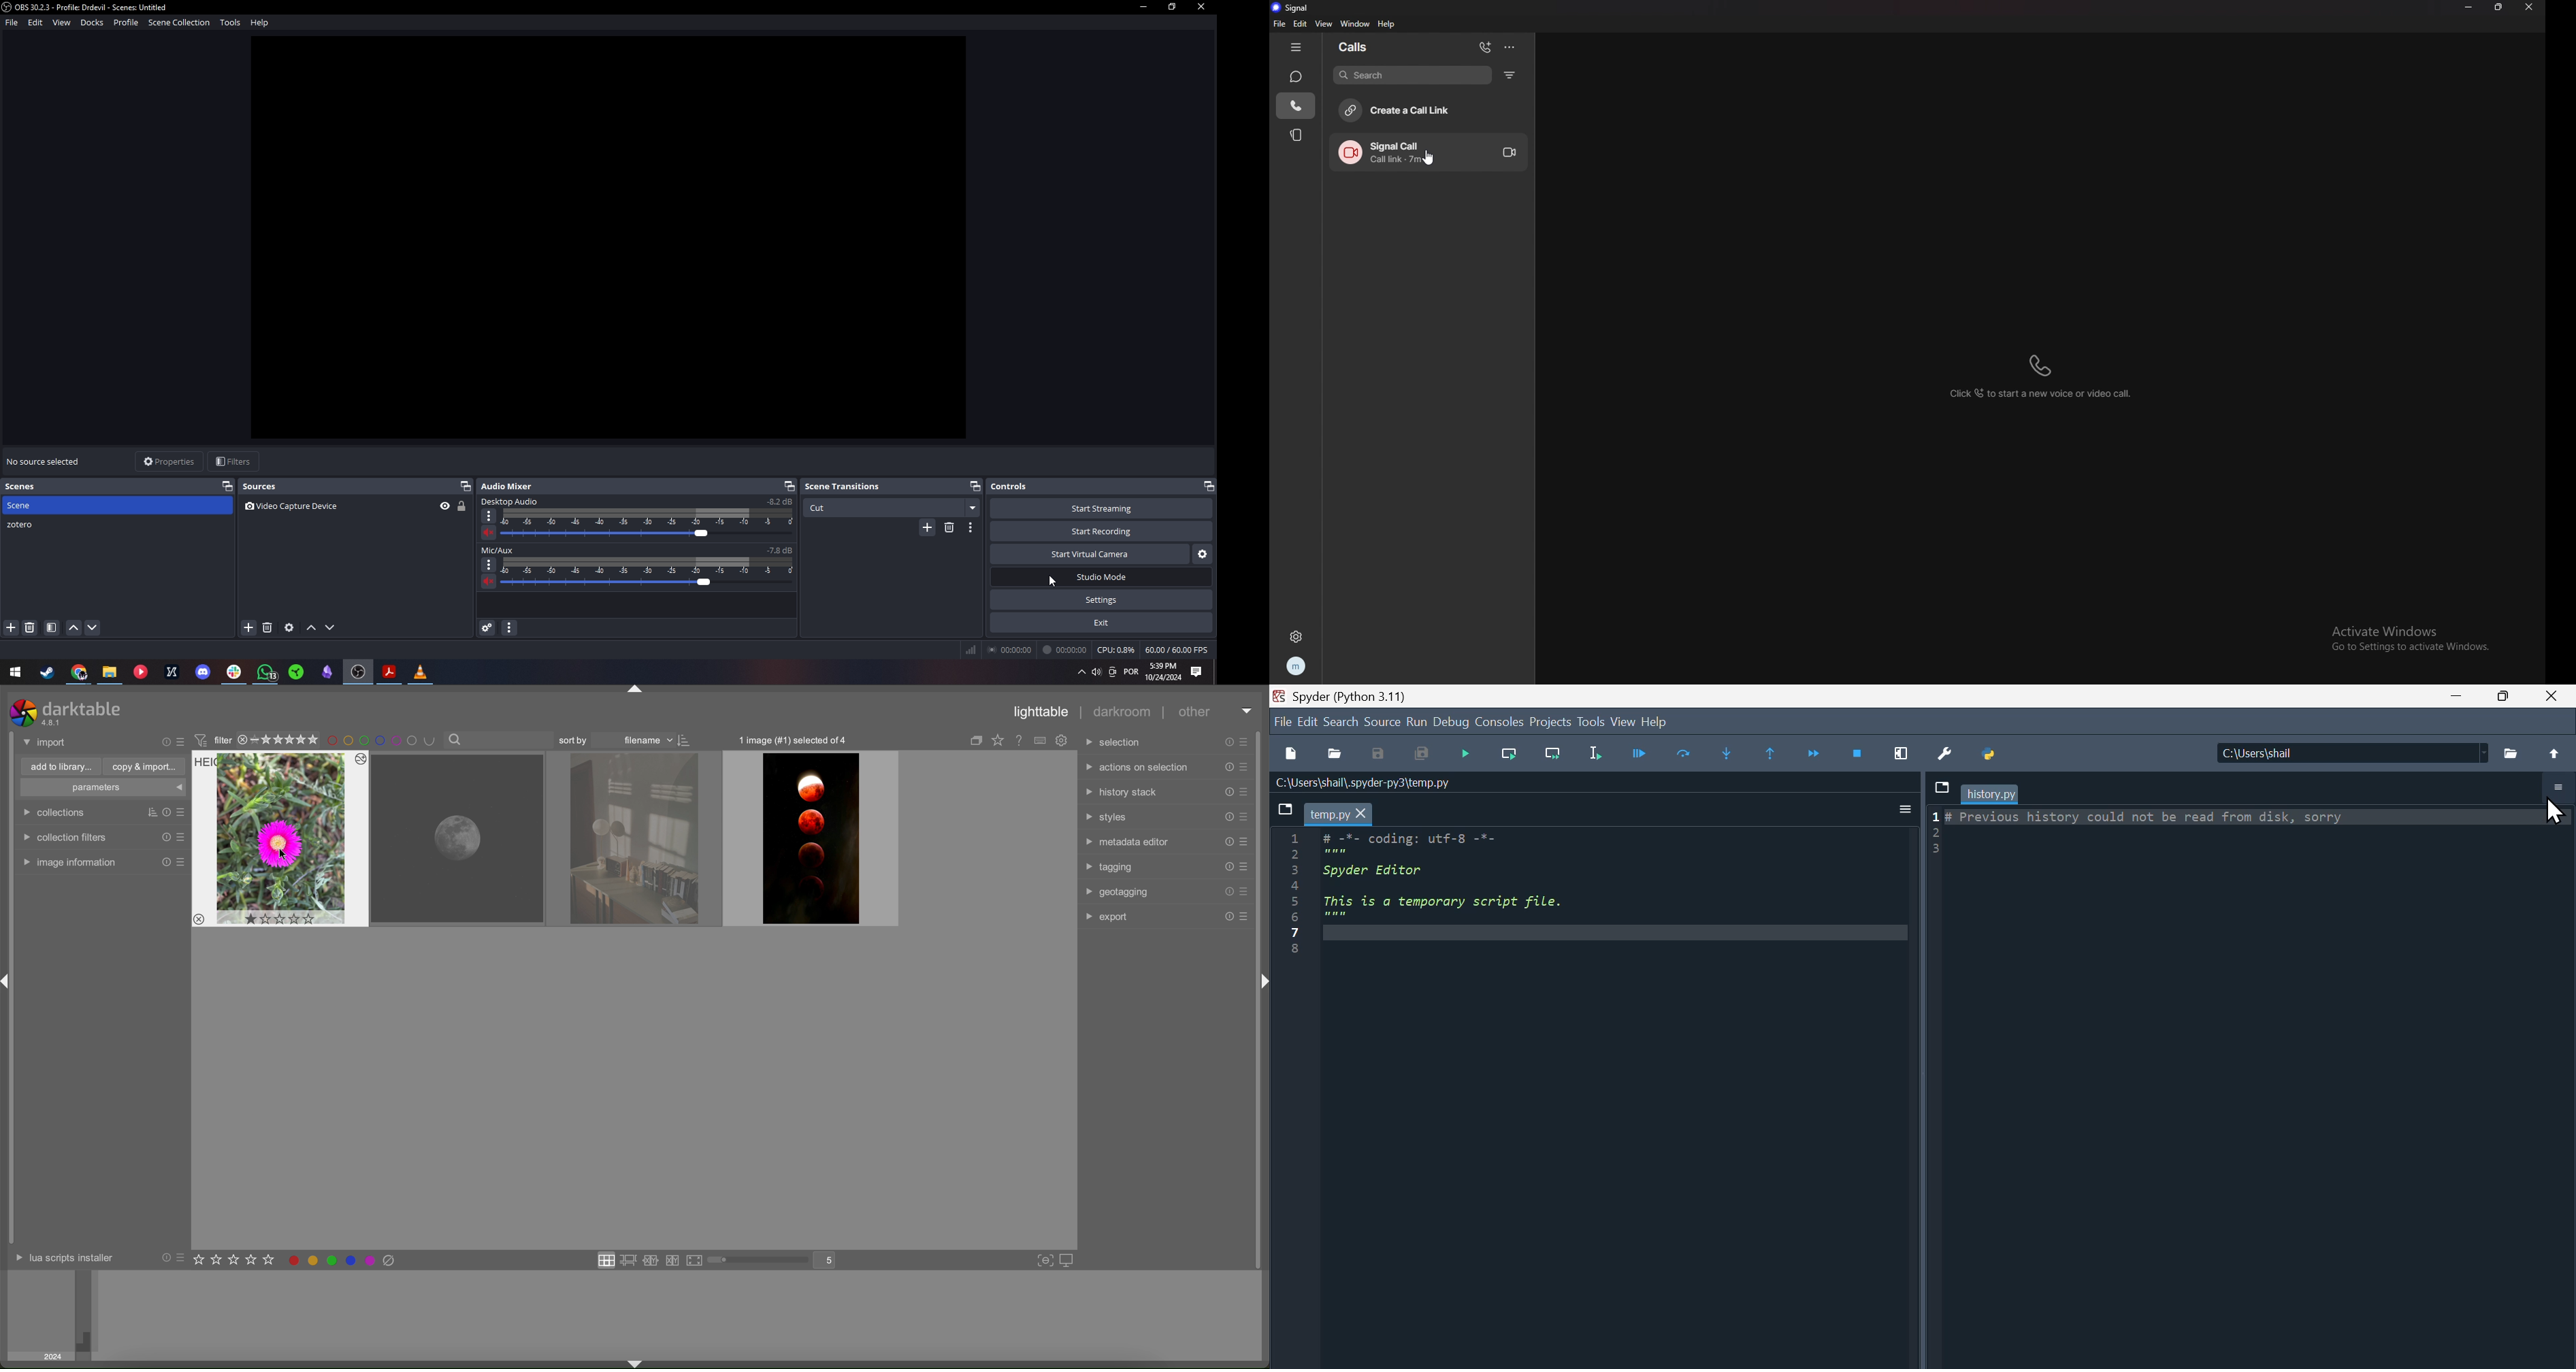  Describe the element at coordinates (1245, 816) in the screenshot. I see `presets` at that location.